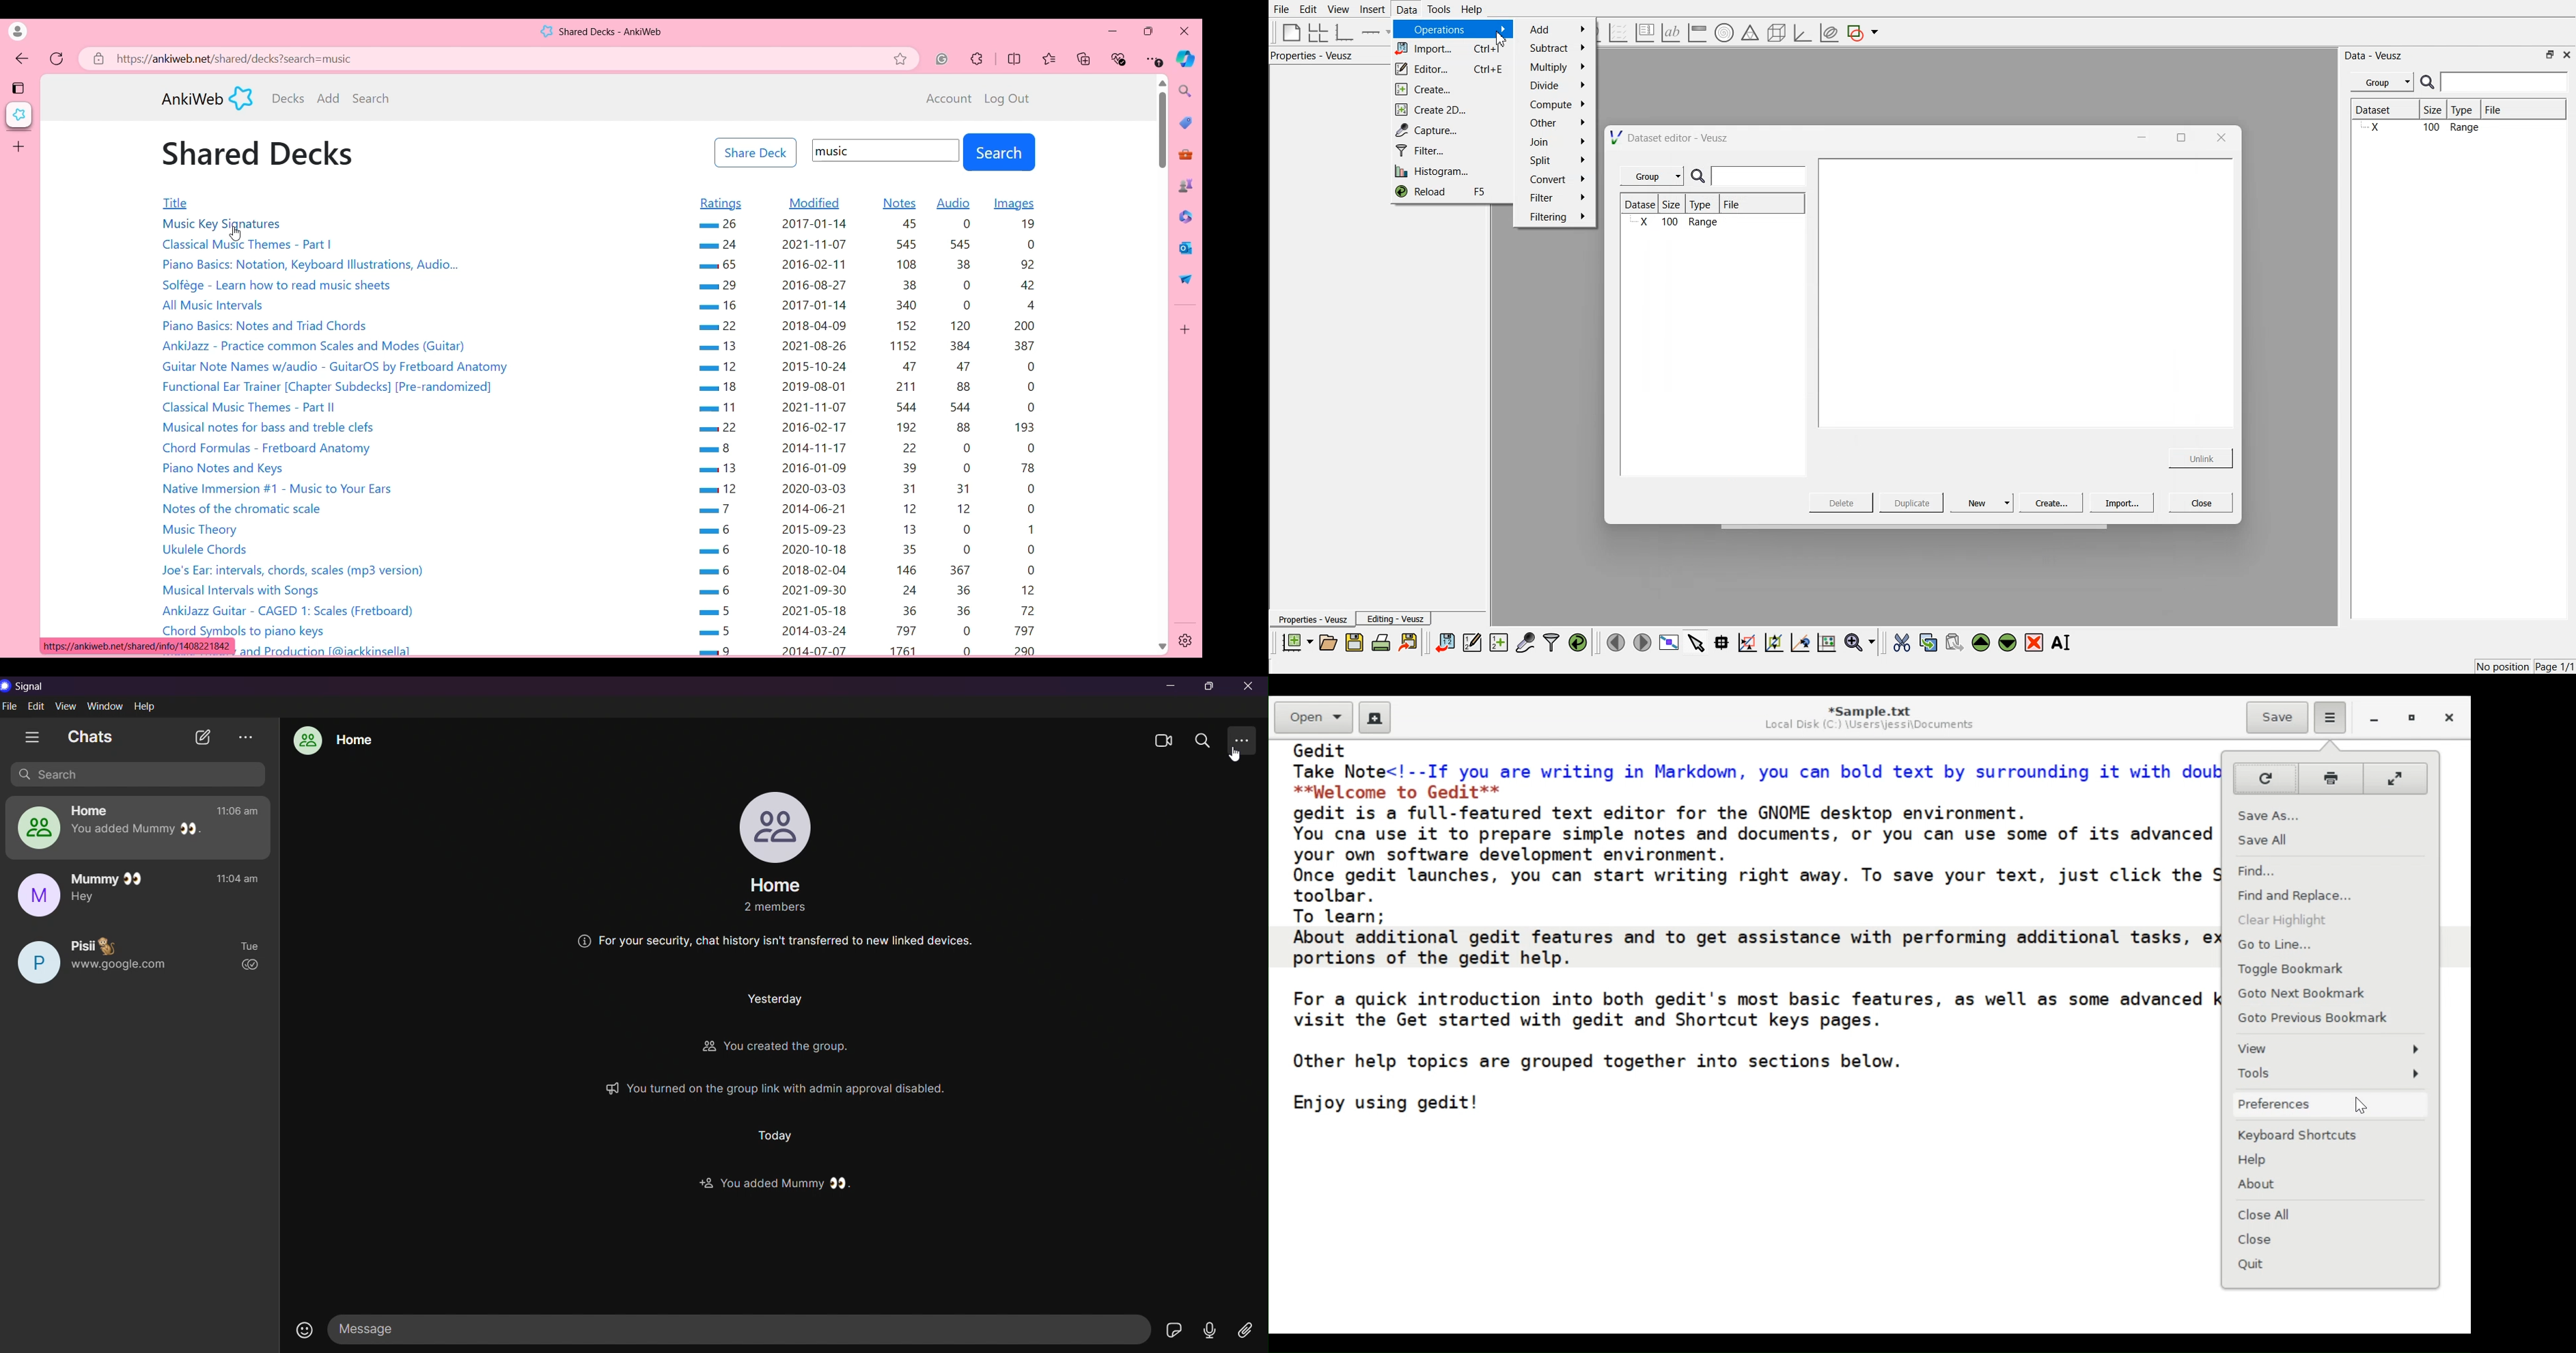  I want to click on AnkiJazz Guitar - CAGED 1: Scales (Fretboard), so click(294, 610).